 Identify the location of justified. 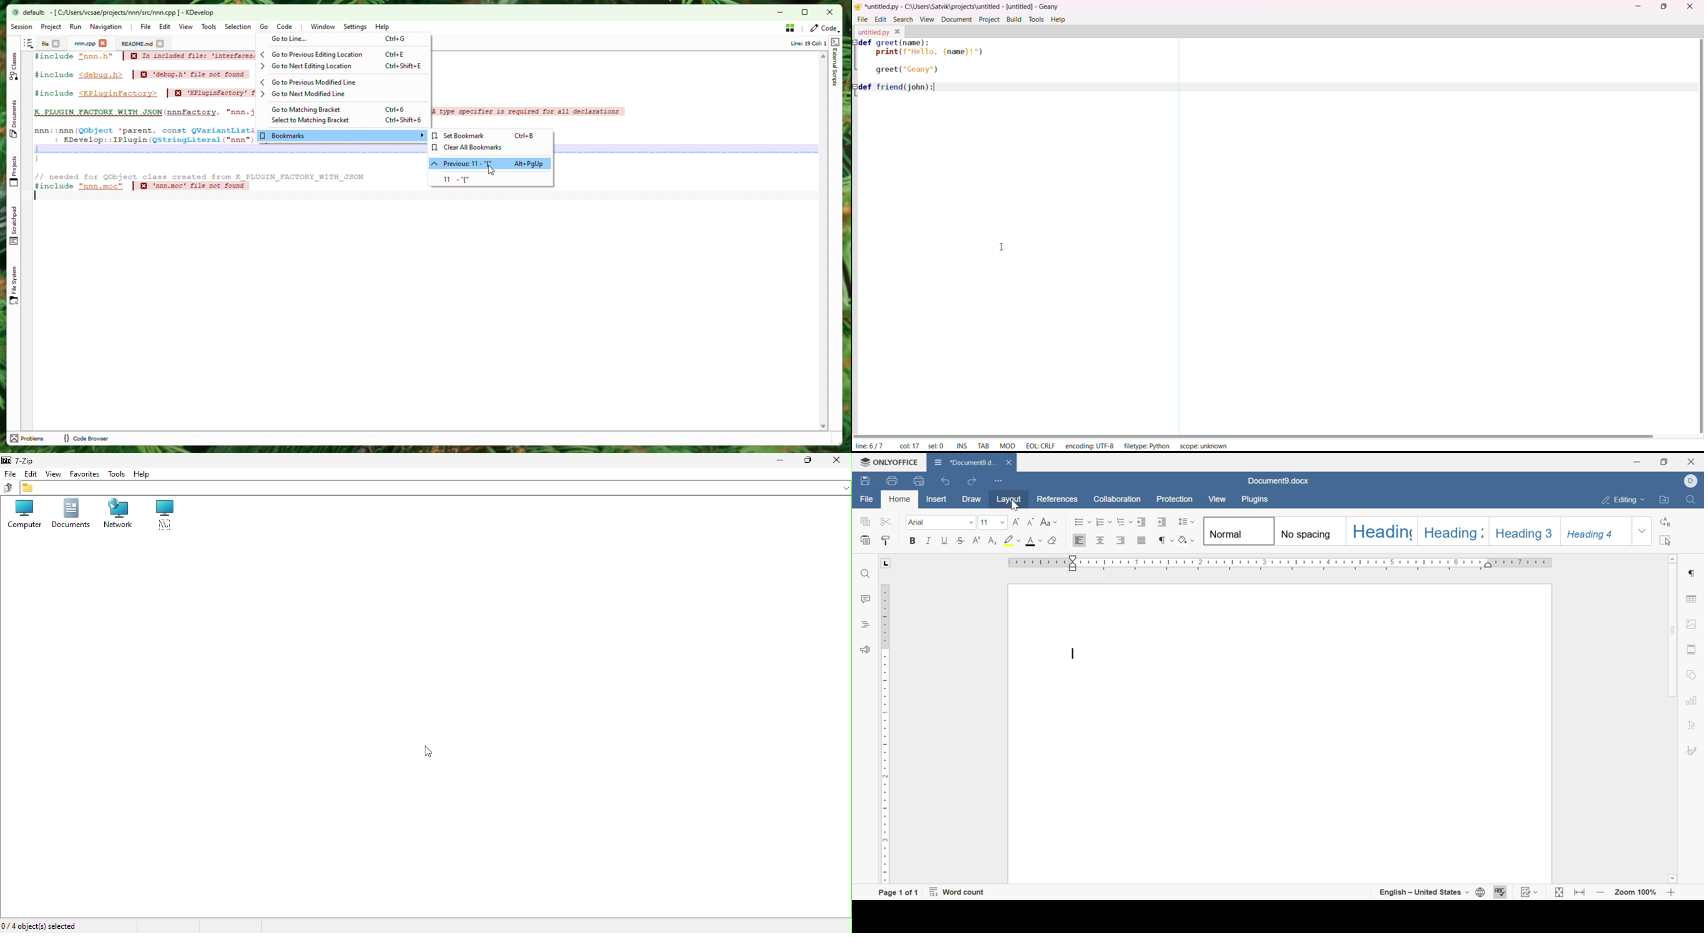
(1141, 539).